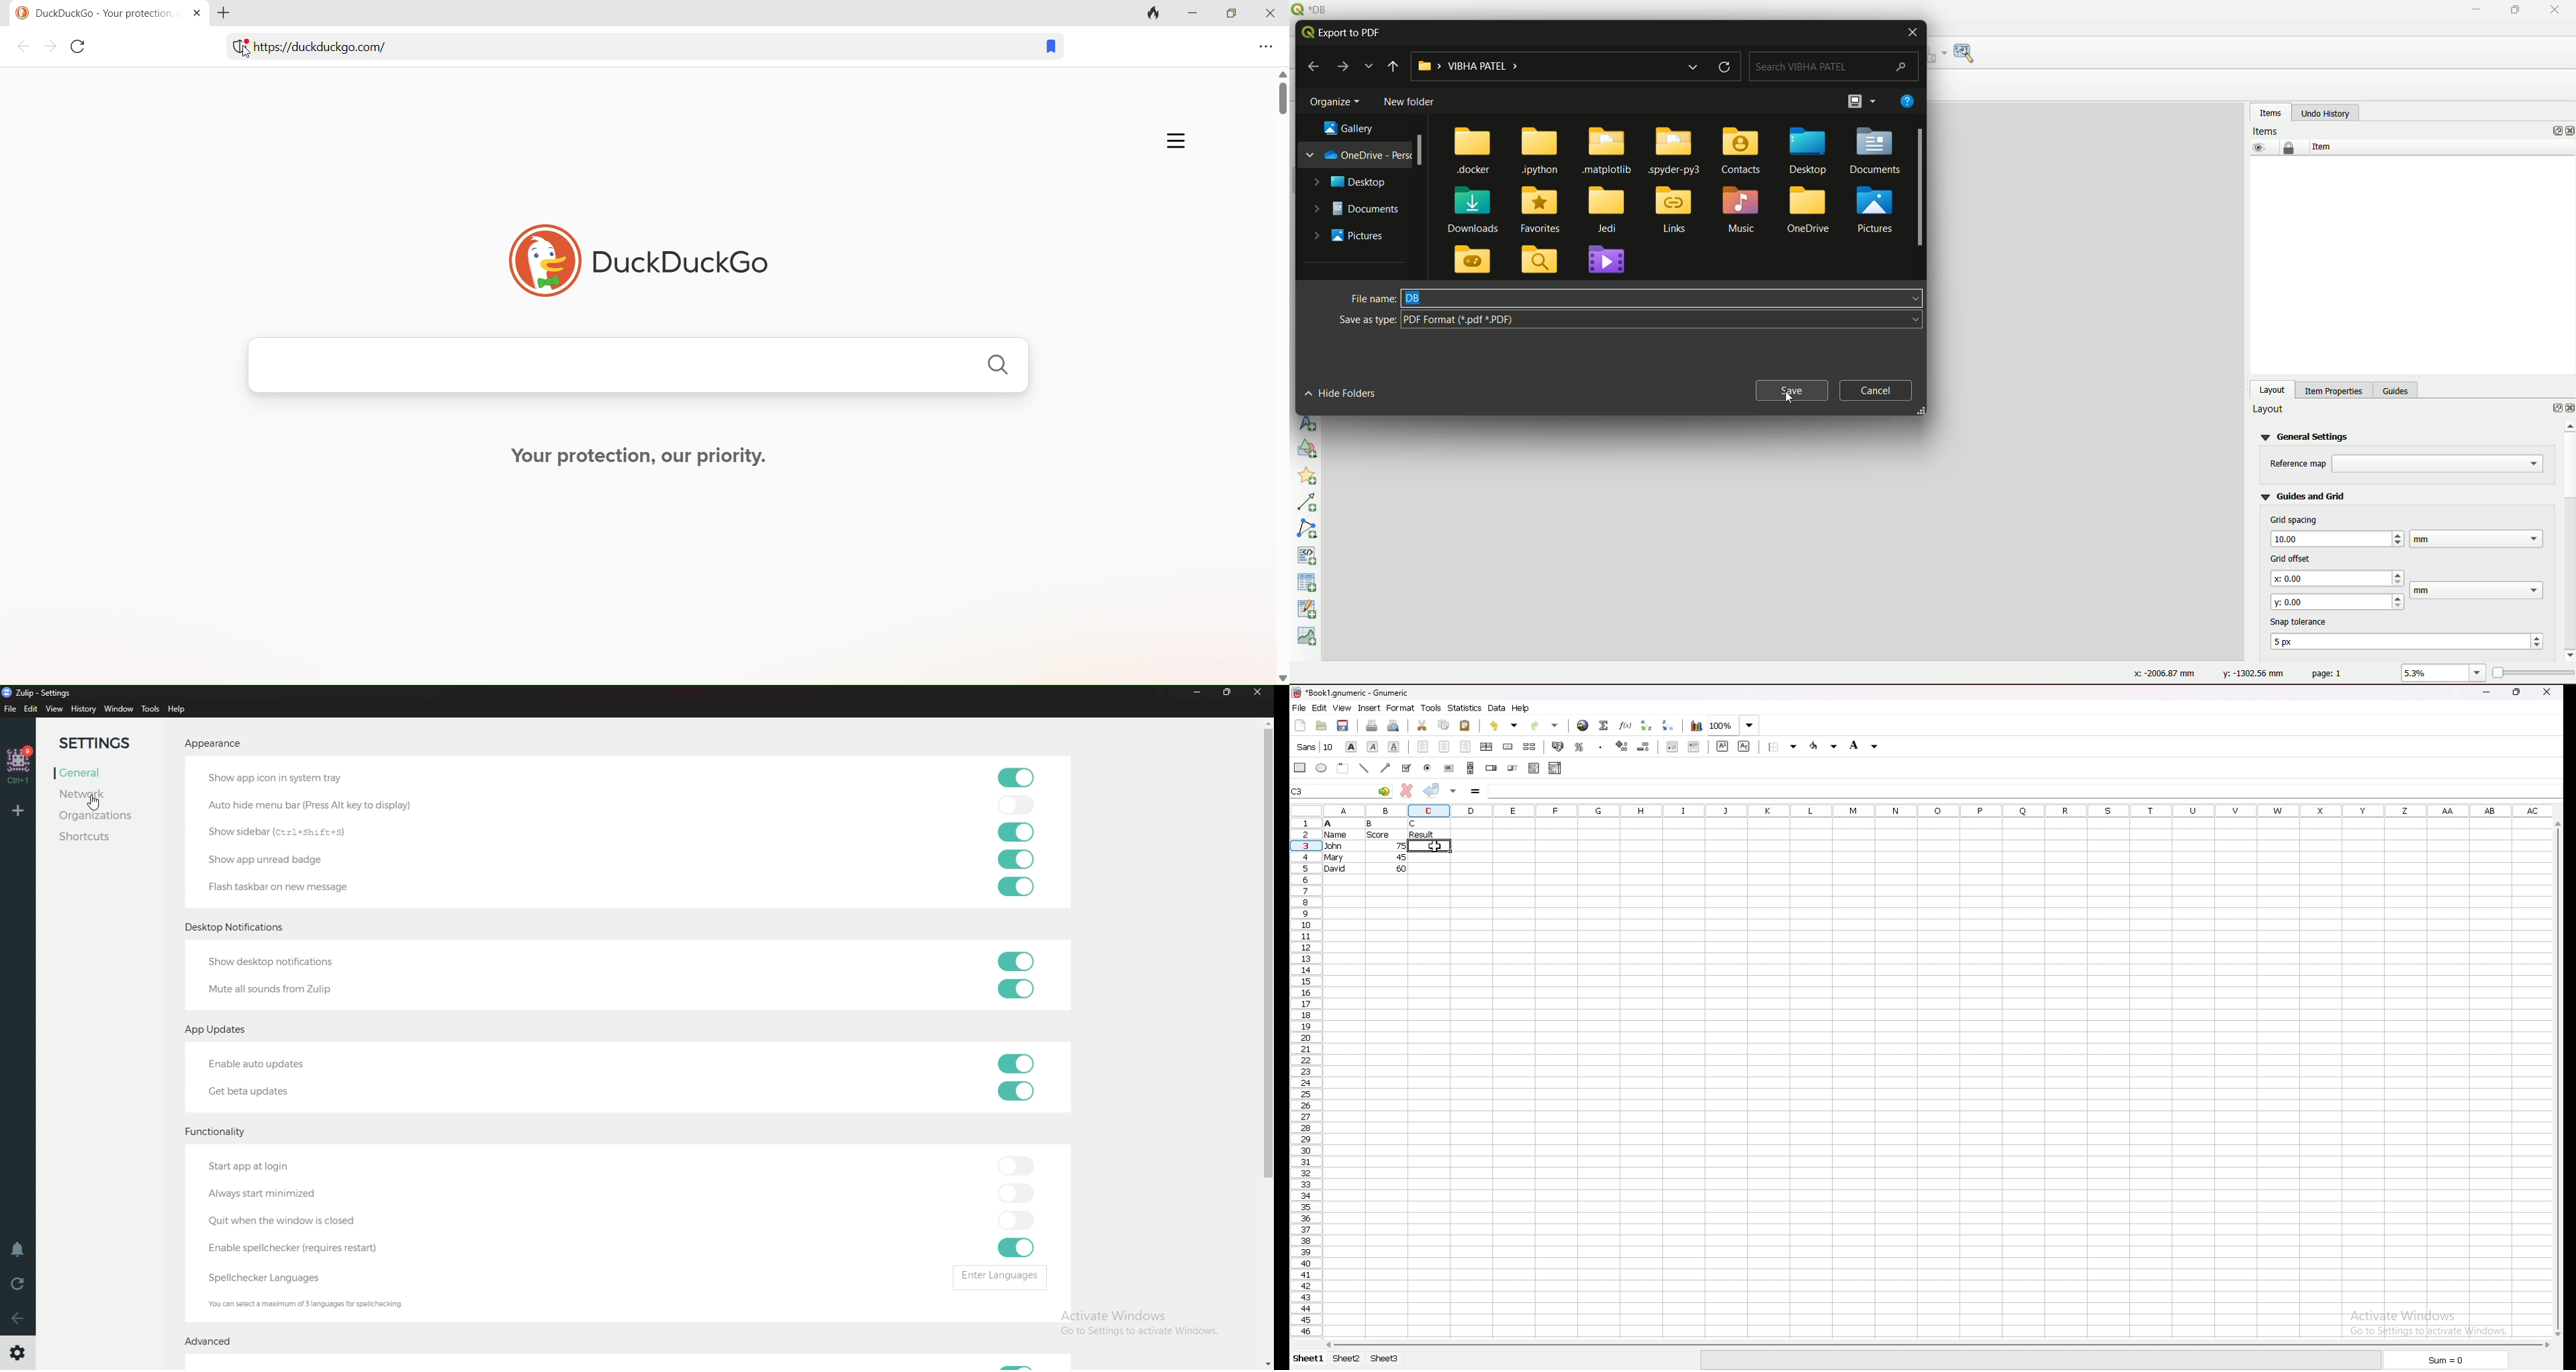  Describe the element at coordinates (1733, 725) in the screenshot. I see `zoom` at that location.